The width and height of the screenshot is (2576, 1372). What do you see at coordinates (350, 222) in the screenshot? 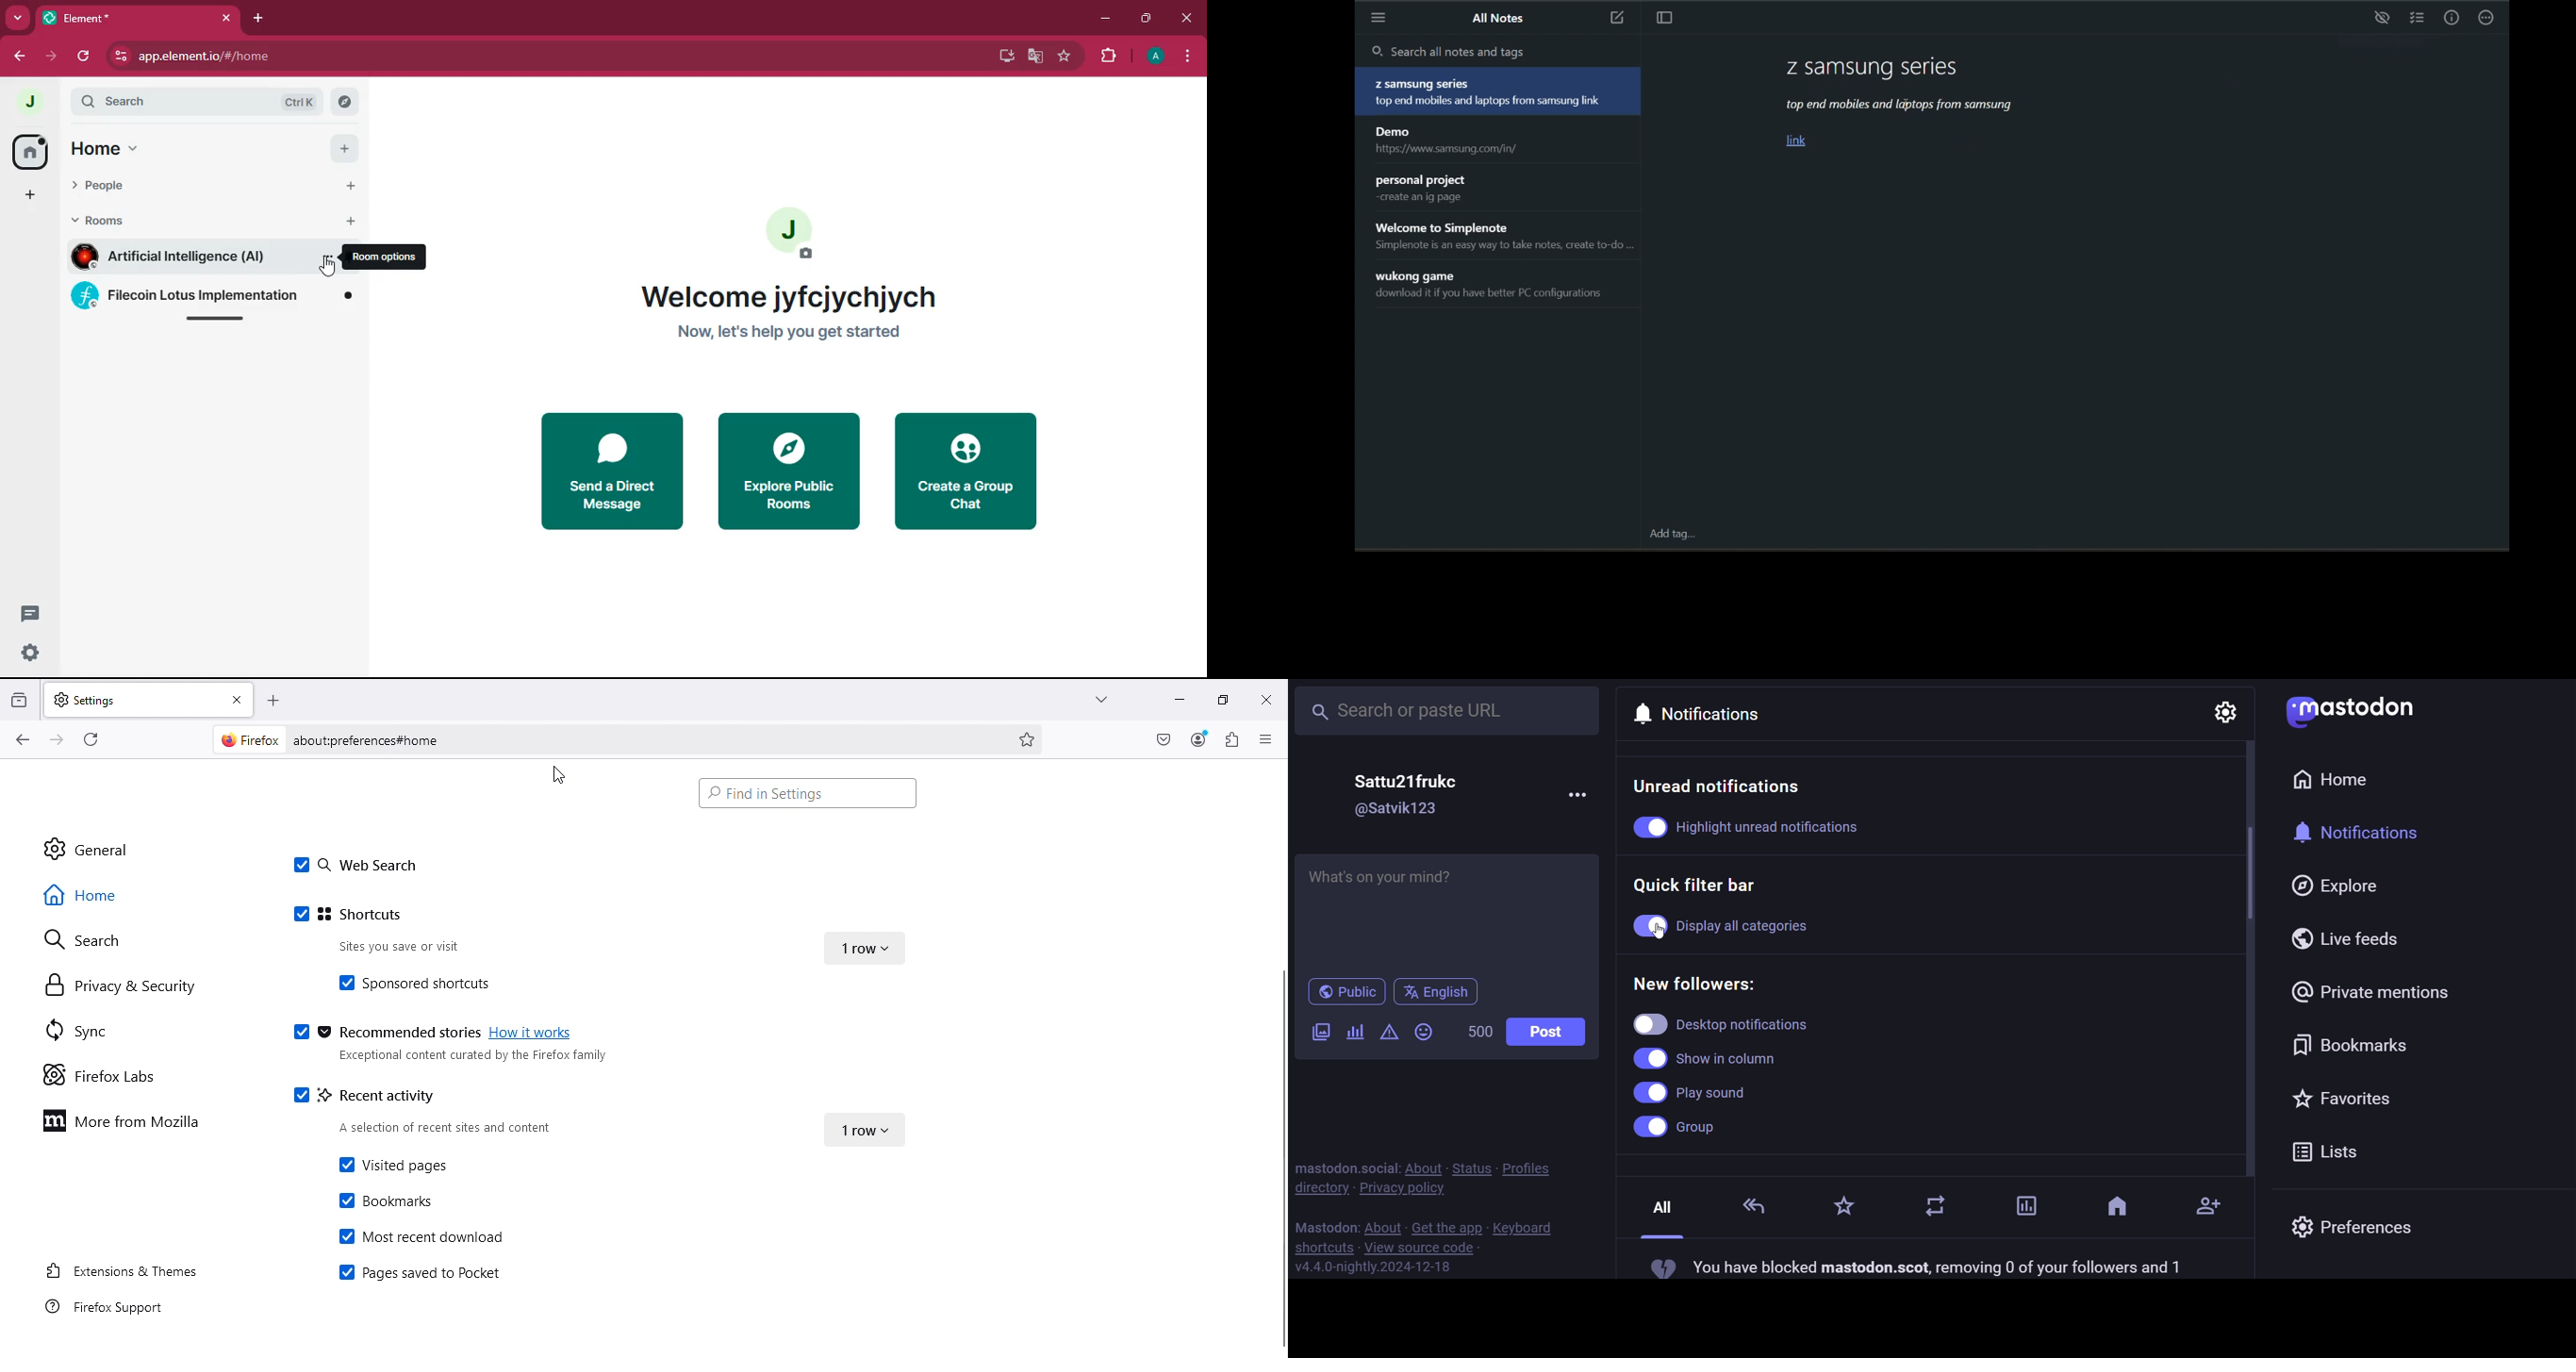
I see `add room` at bounding box center [350, 222].